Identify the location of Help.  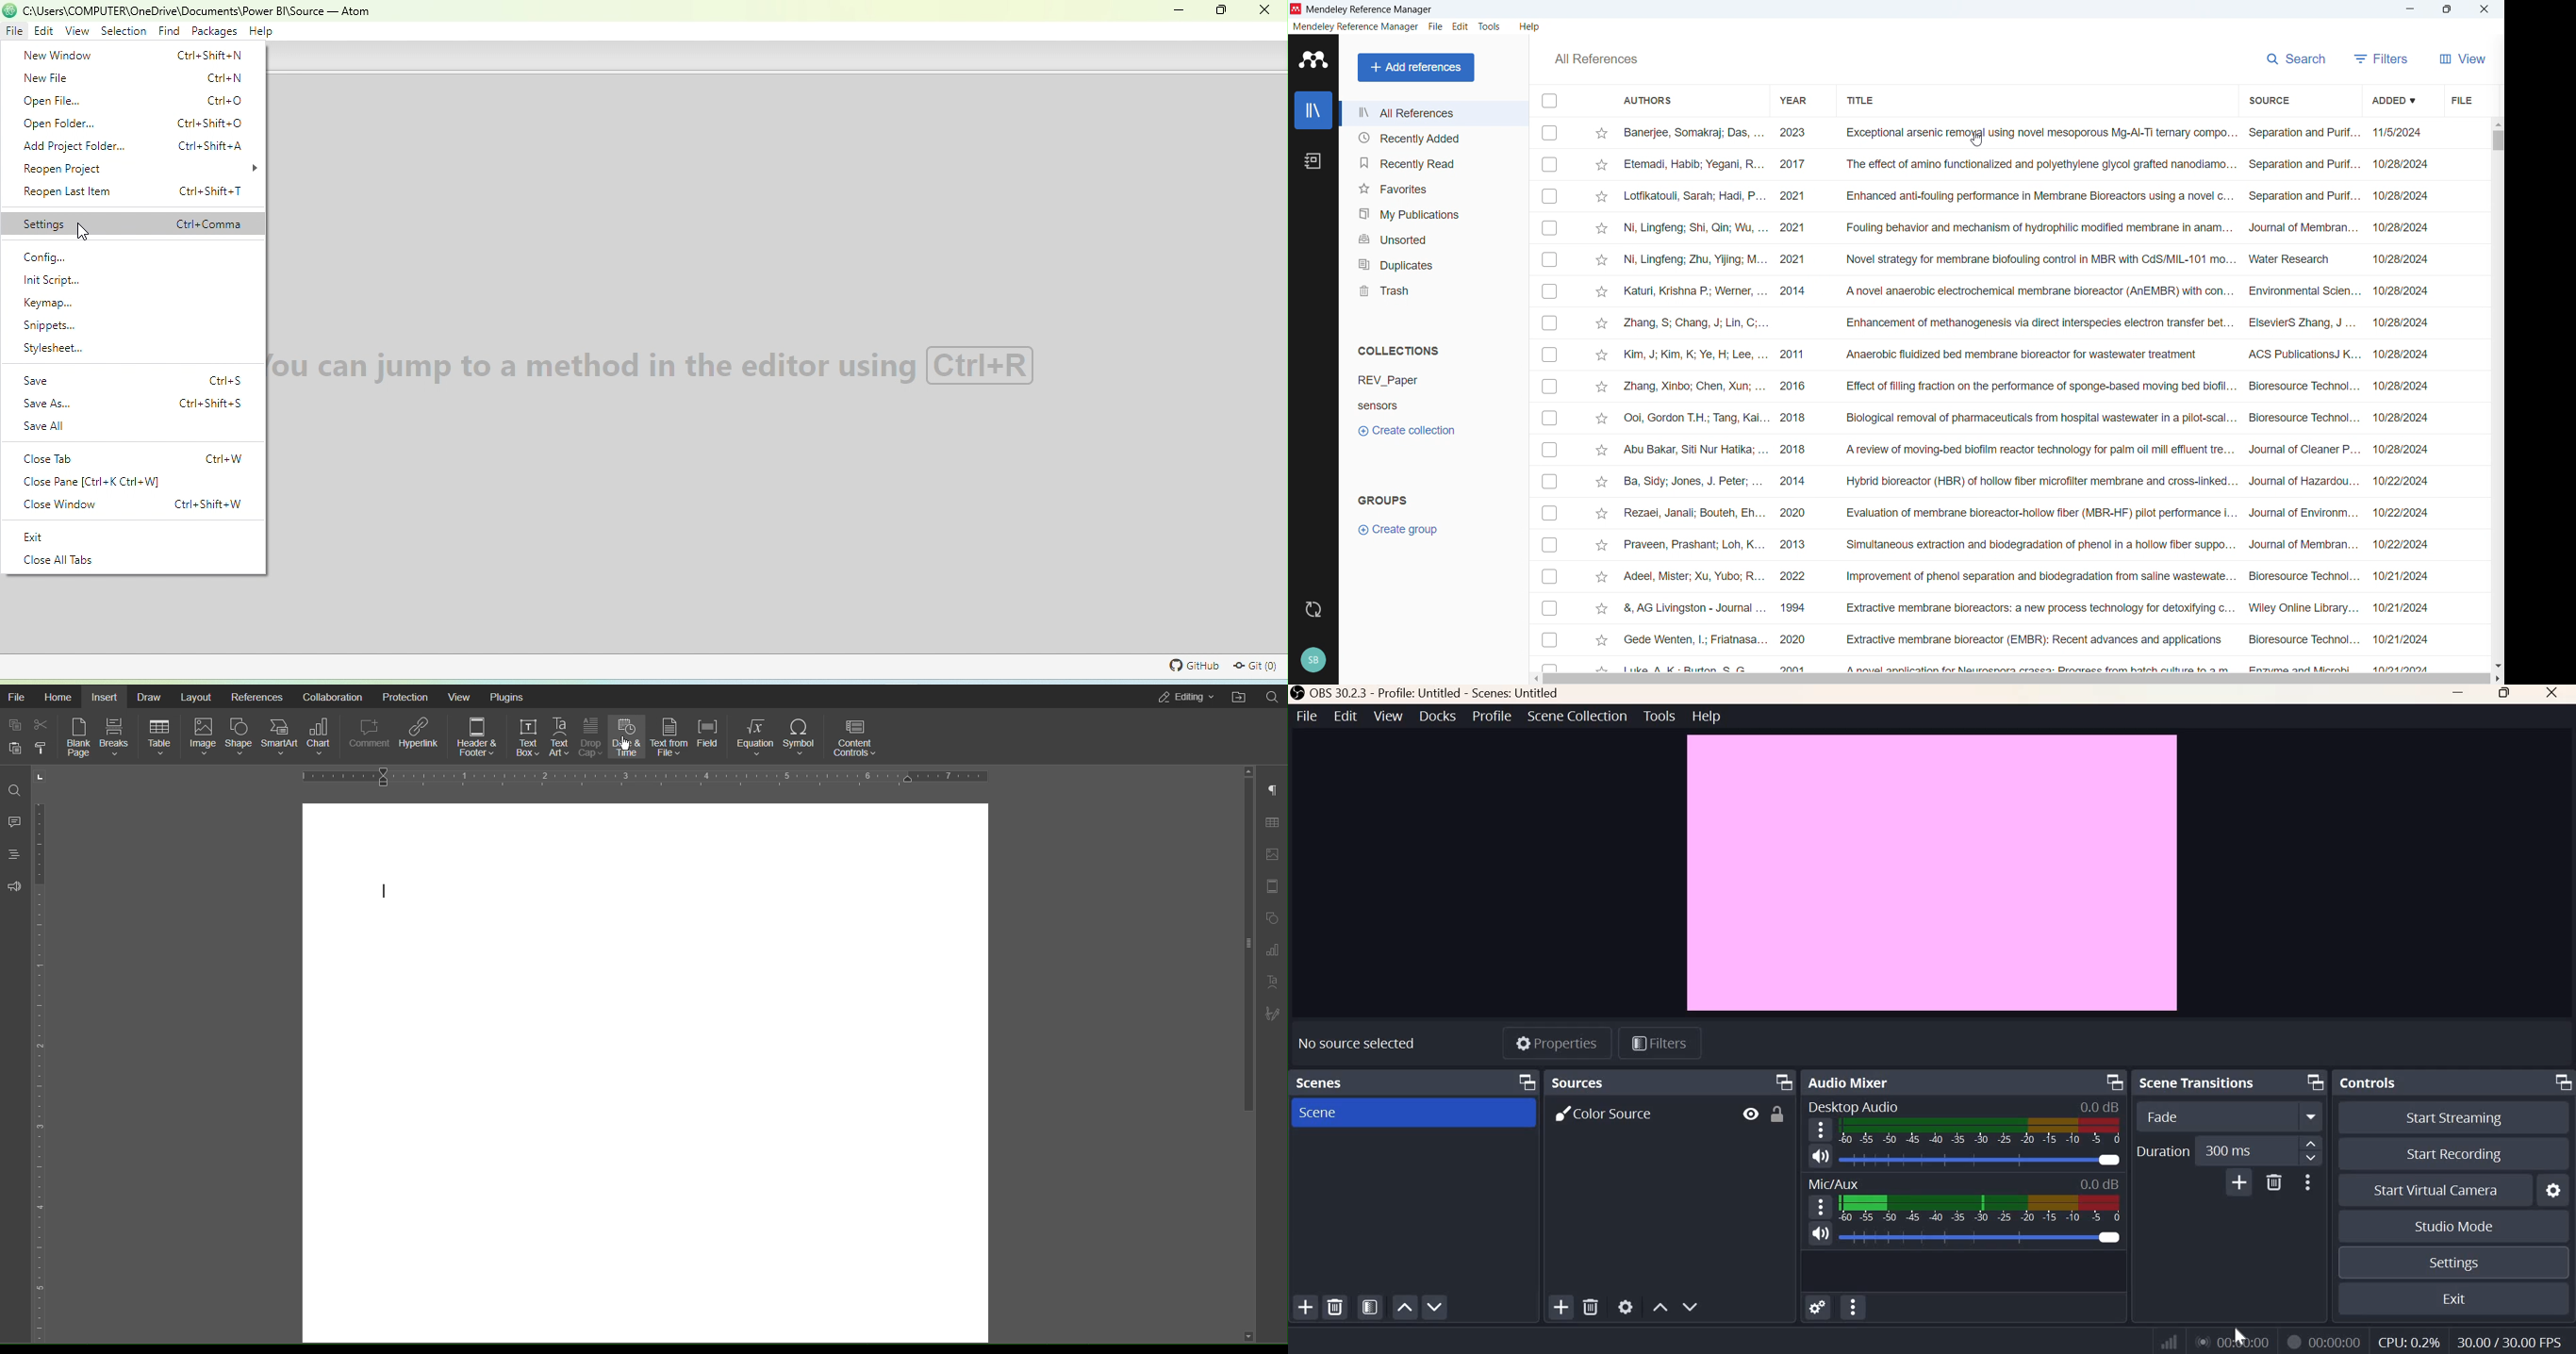
(1707, 716).